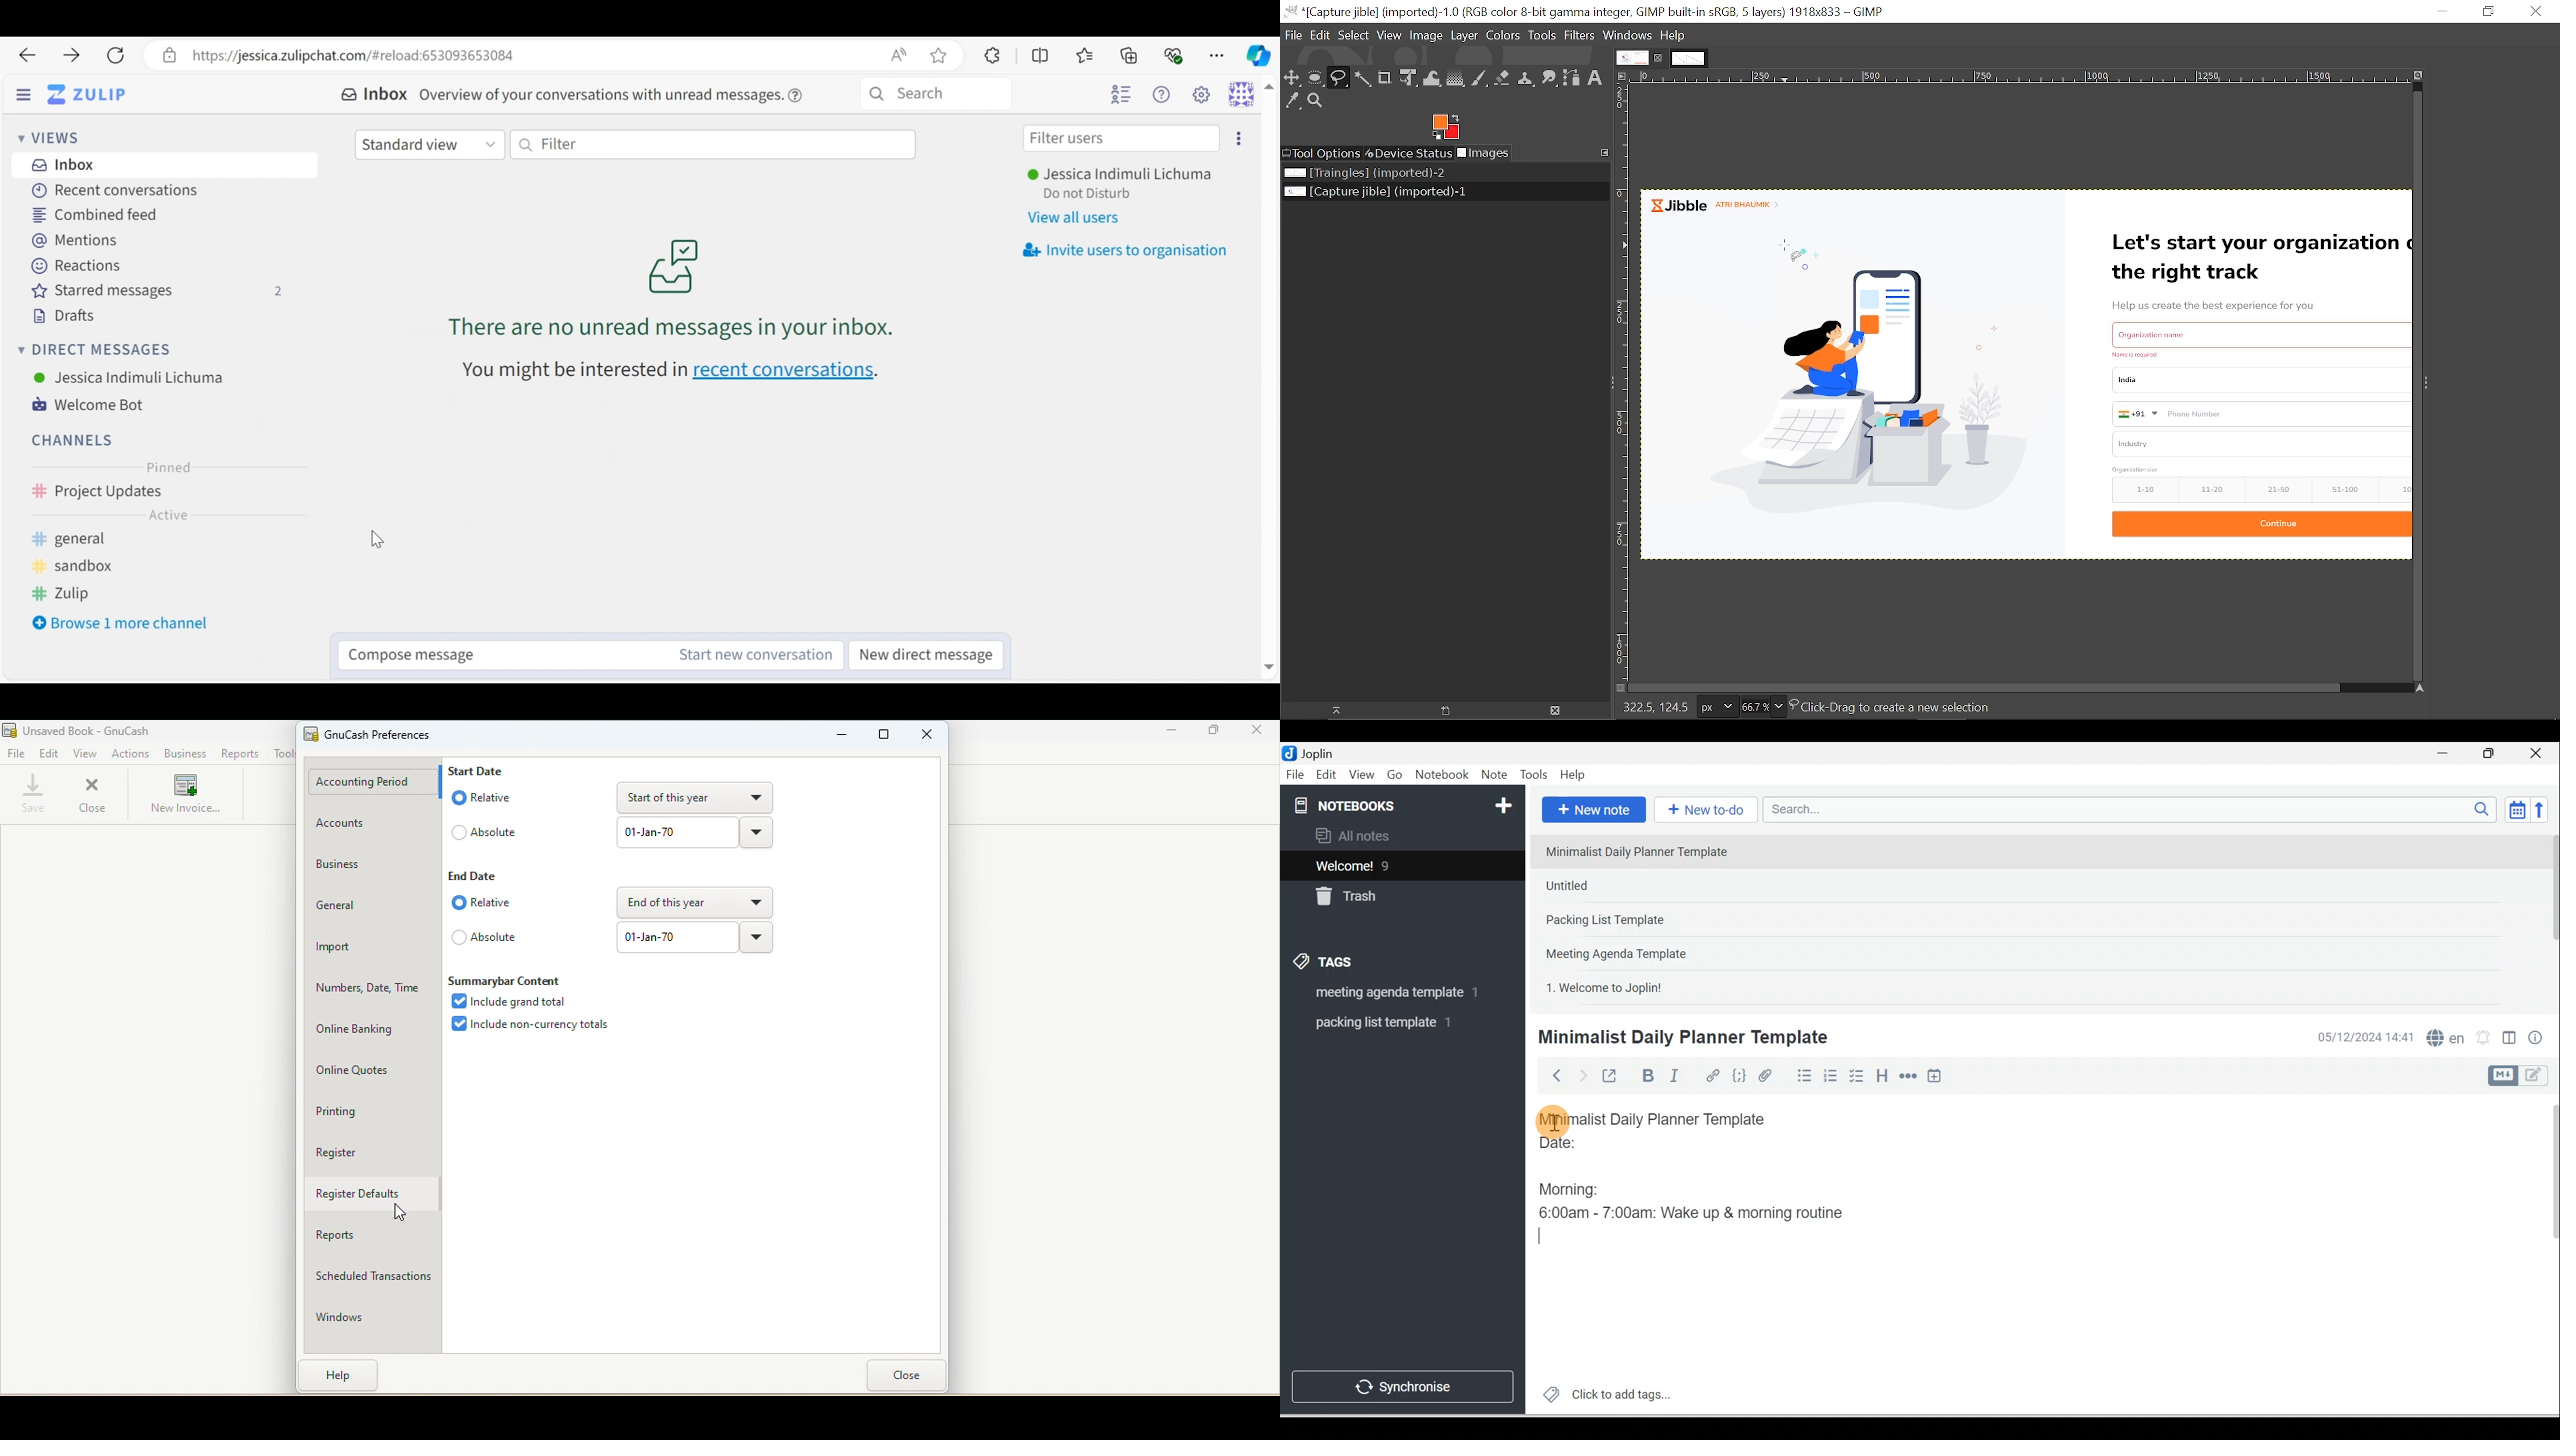 This screenshot has width=2576, height=1456. I want to click on Summarybar content, so click(511, 978).